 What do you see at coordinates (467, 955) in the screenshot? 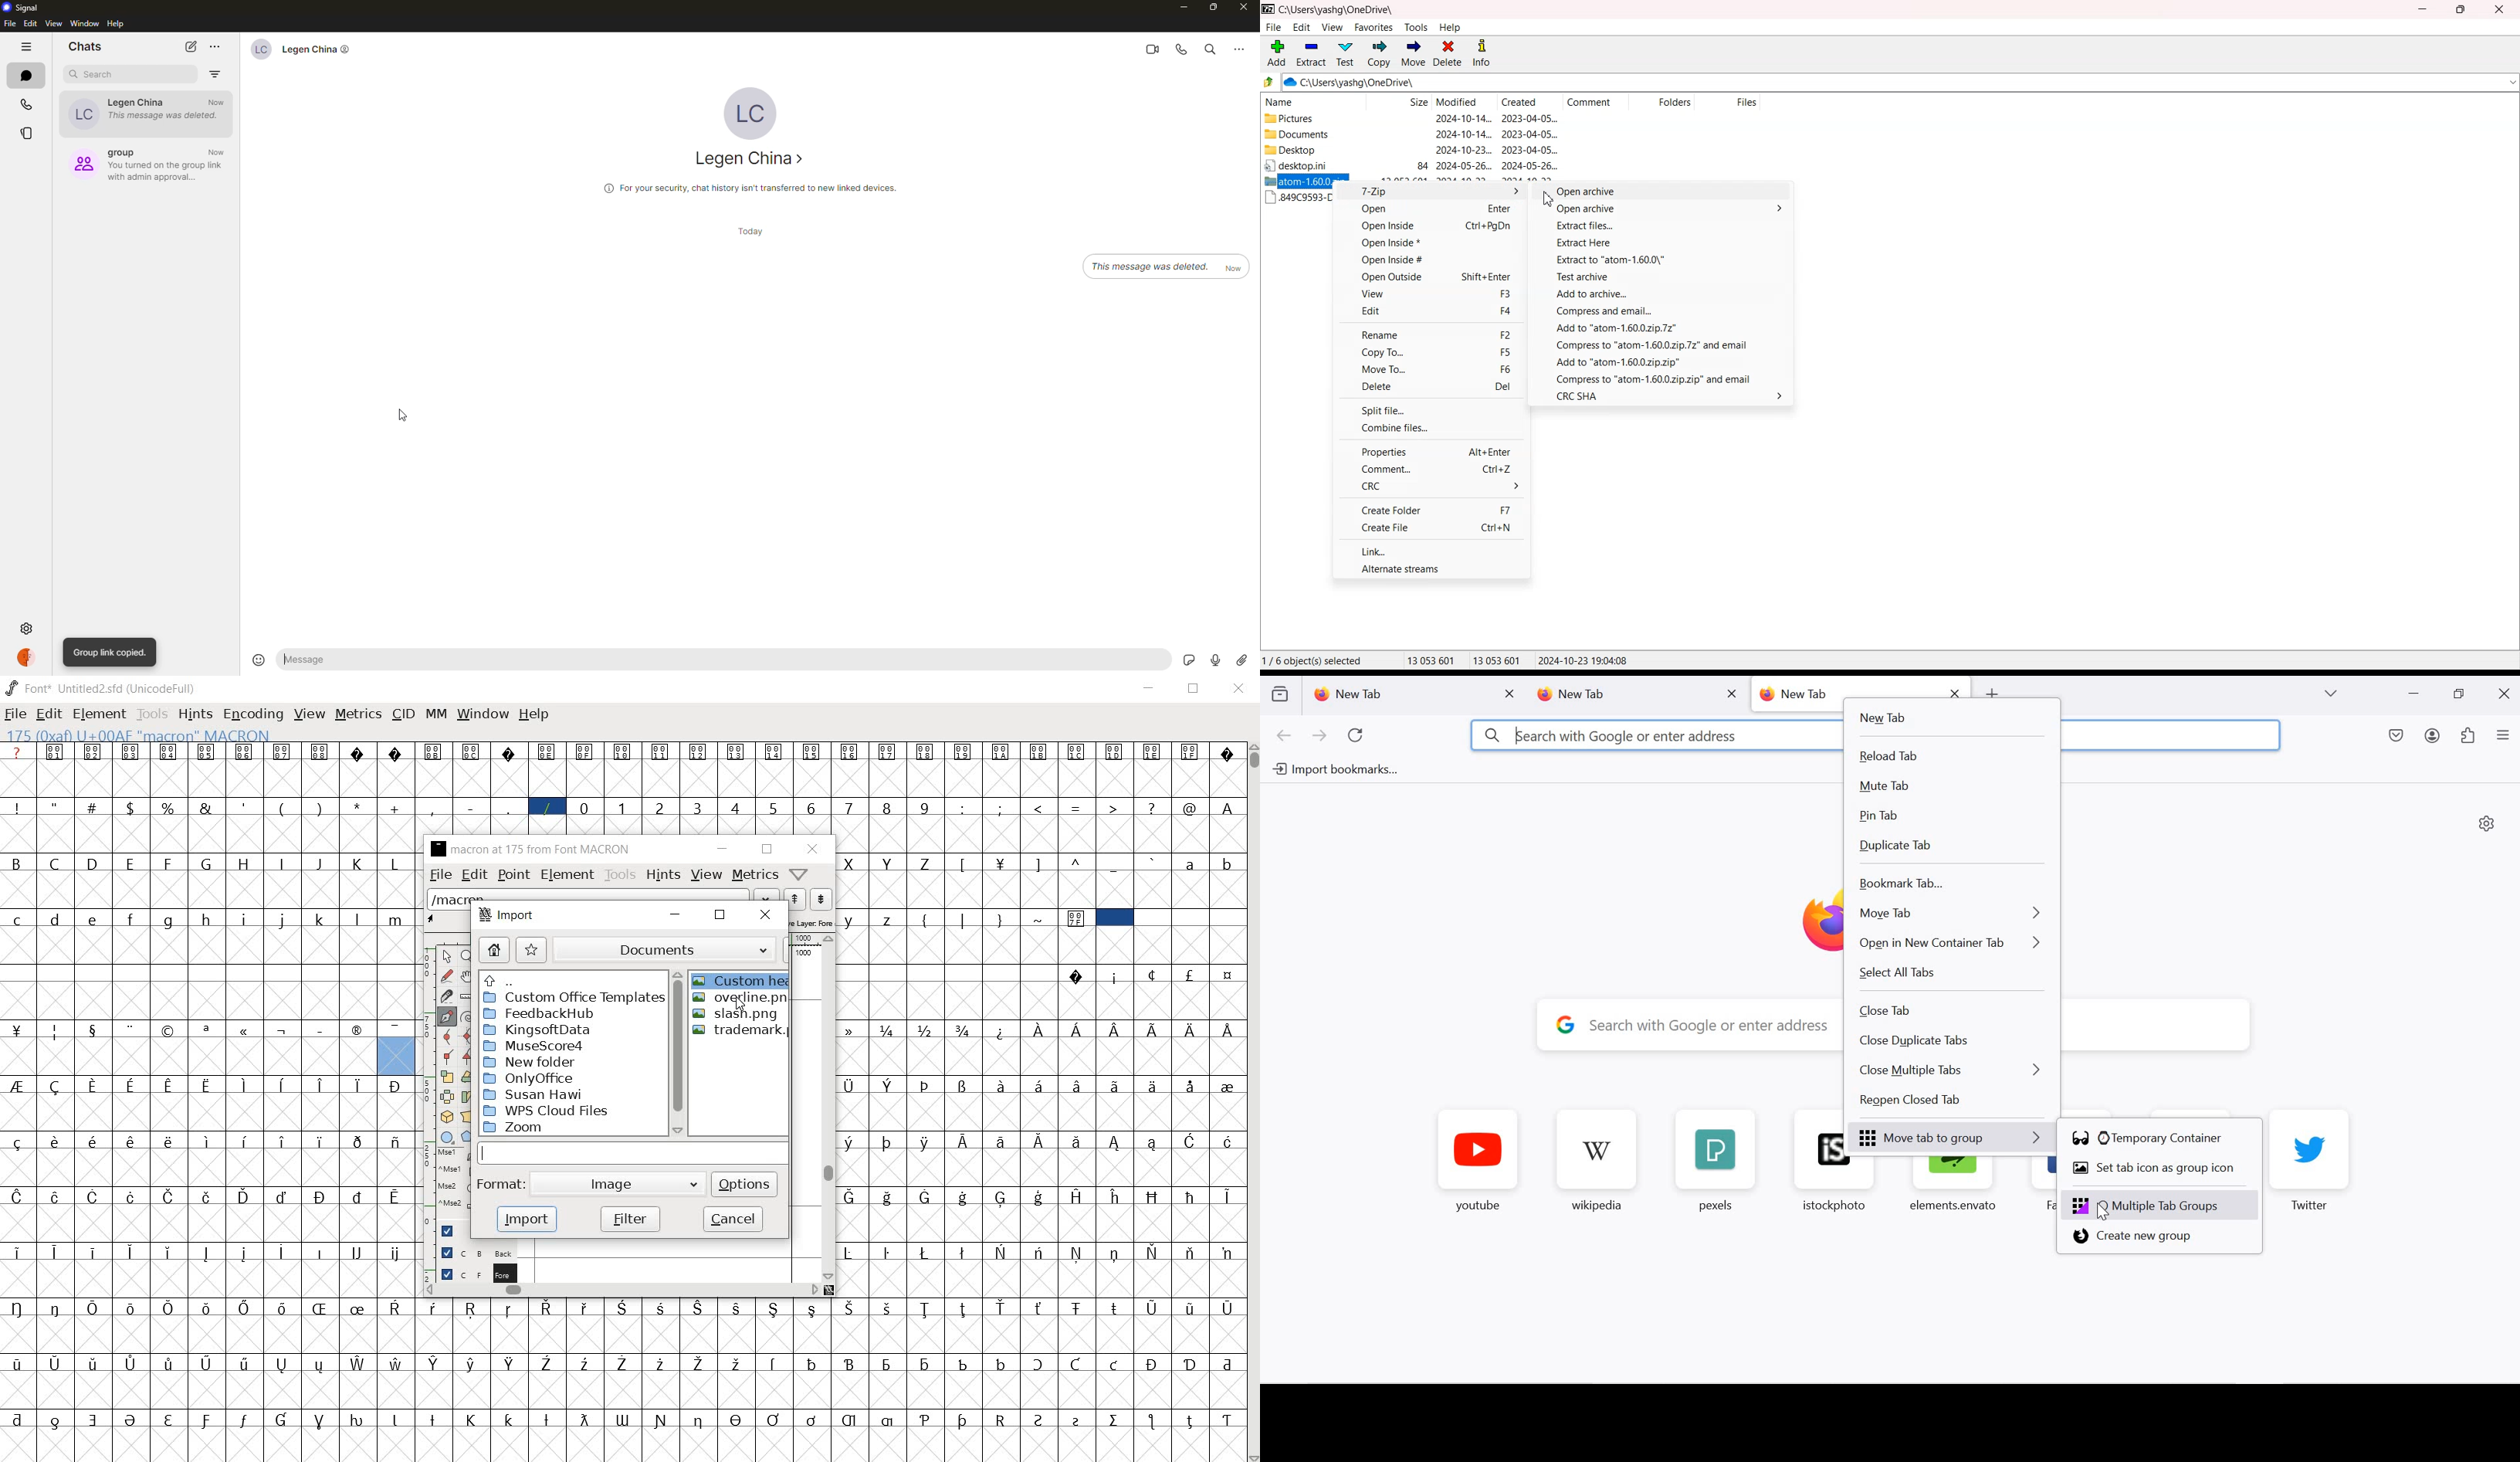
I see `zoom` at bounding box center [467, 955].